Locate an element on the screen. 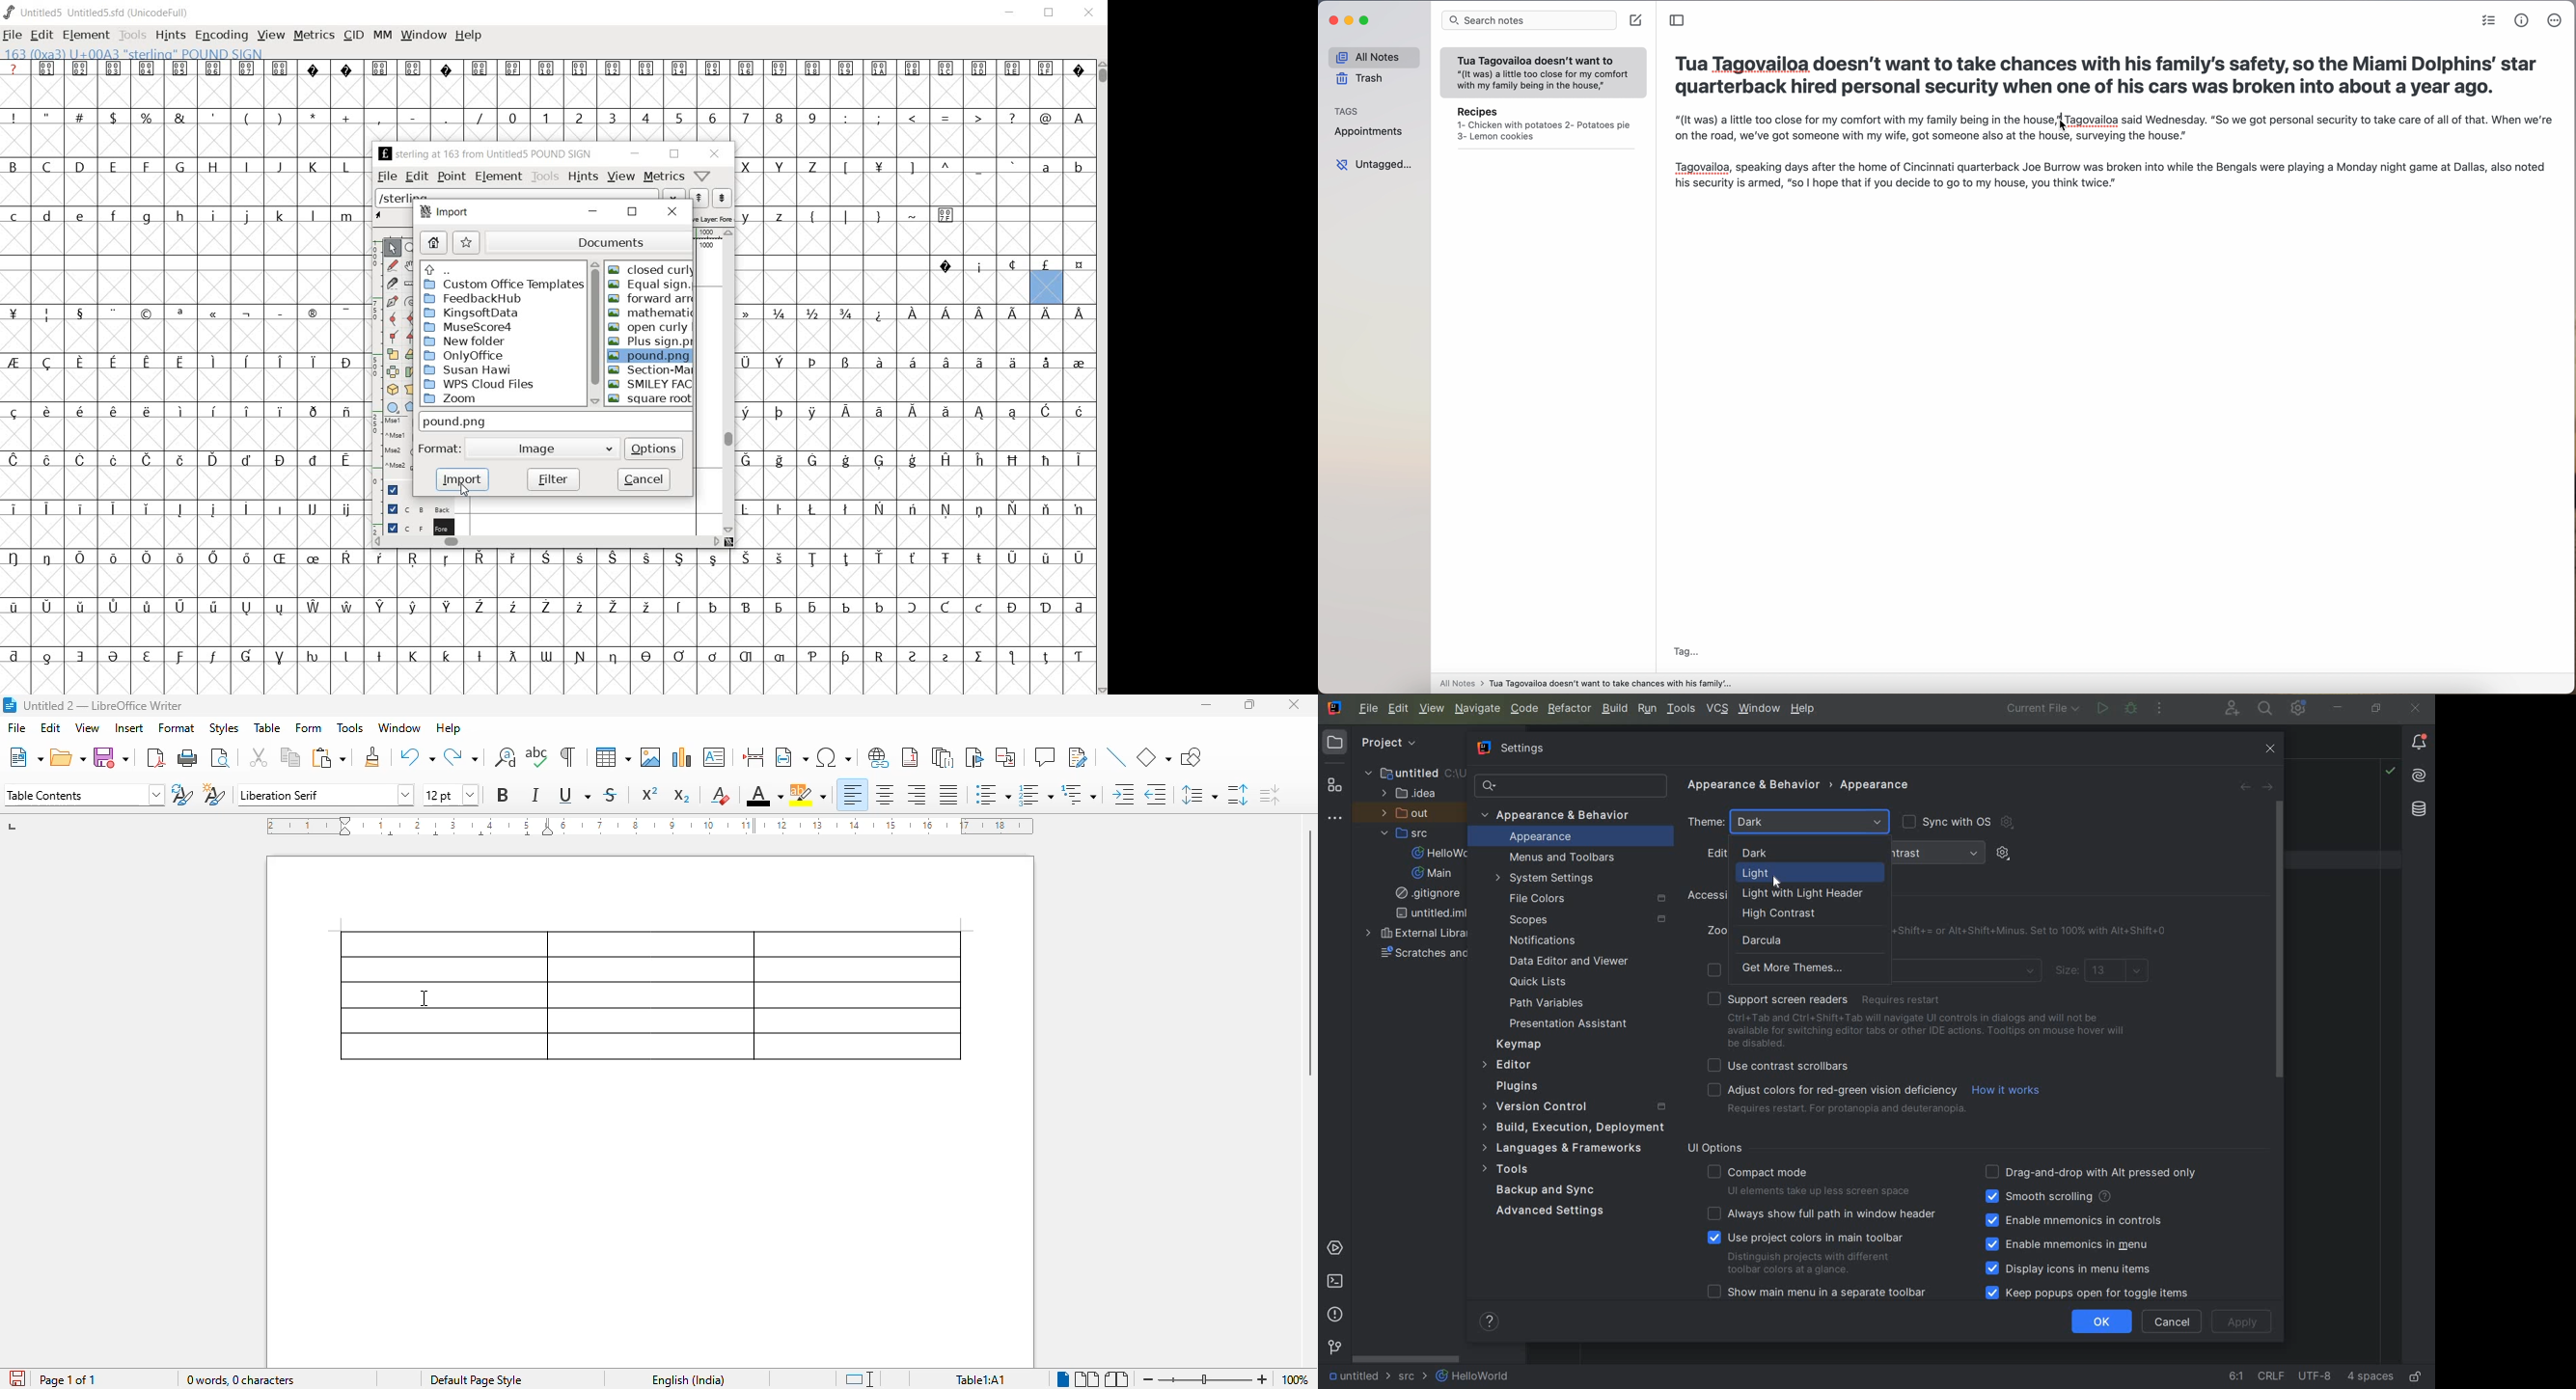 This screenshot has width=2576, height=1400. appointments is located at coordinates (1372, 133).